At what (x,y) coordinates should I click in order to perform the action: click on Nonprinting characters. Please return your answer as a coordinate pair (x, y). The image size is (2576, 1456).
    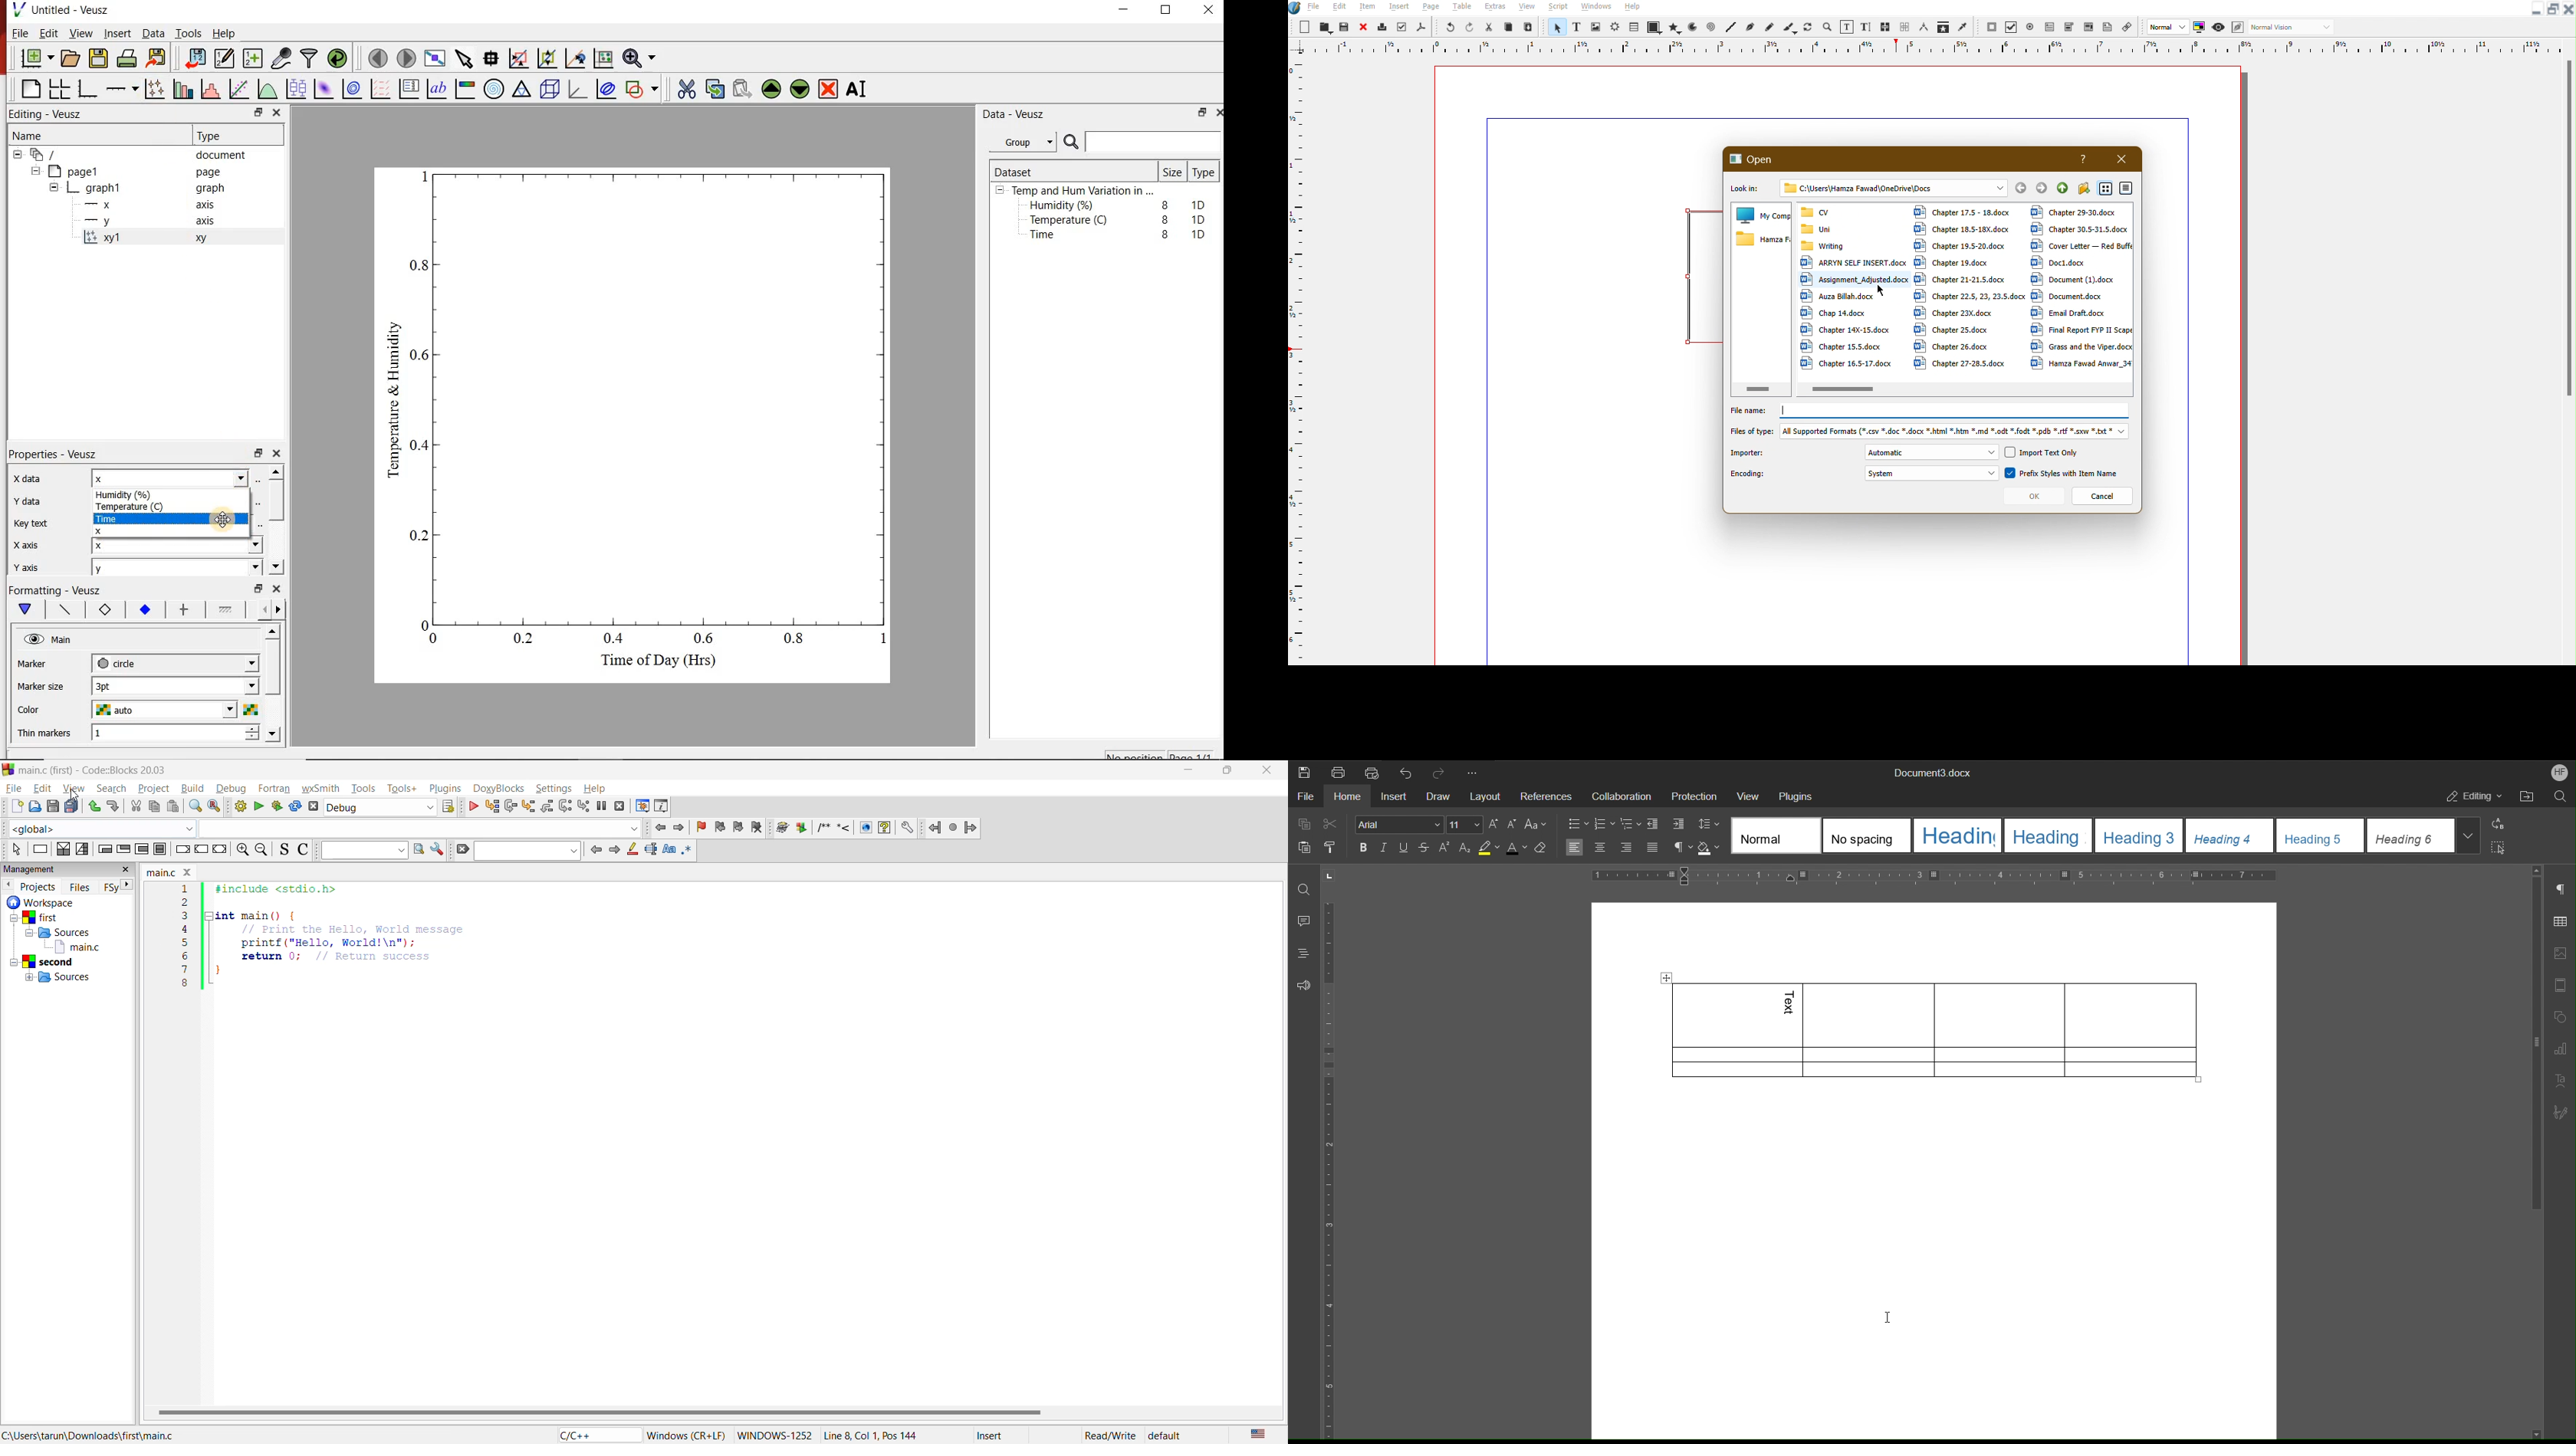
    Looking at the image, I should click on (1680, 848).